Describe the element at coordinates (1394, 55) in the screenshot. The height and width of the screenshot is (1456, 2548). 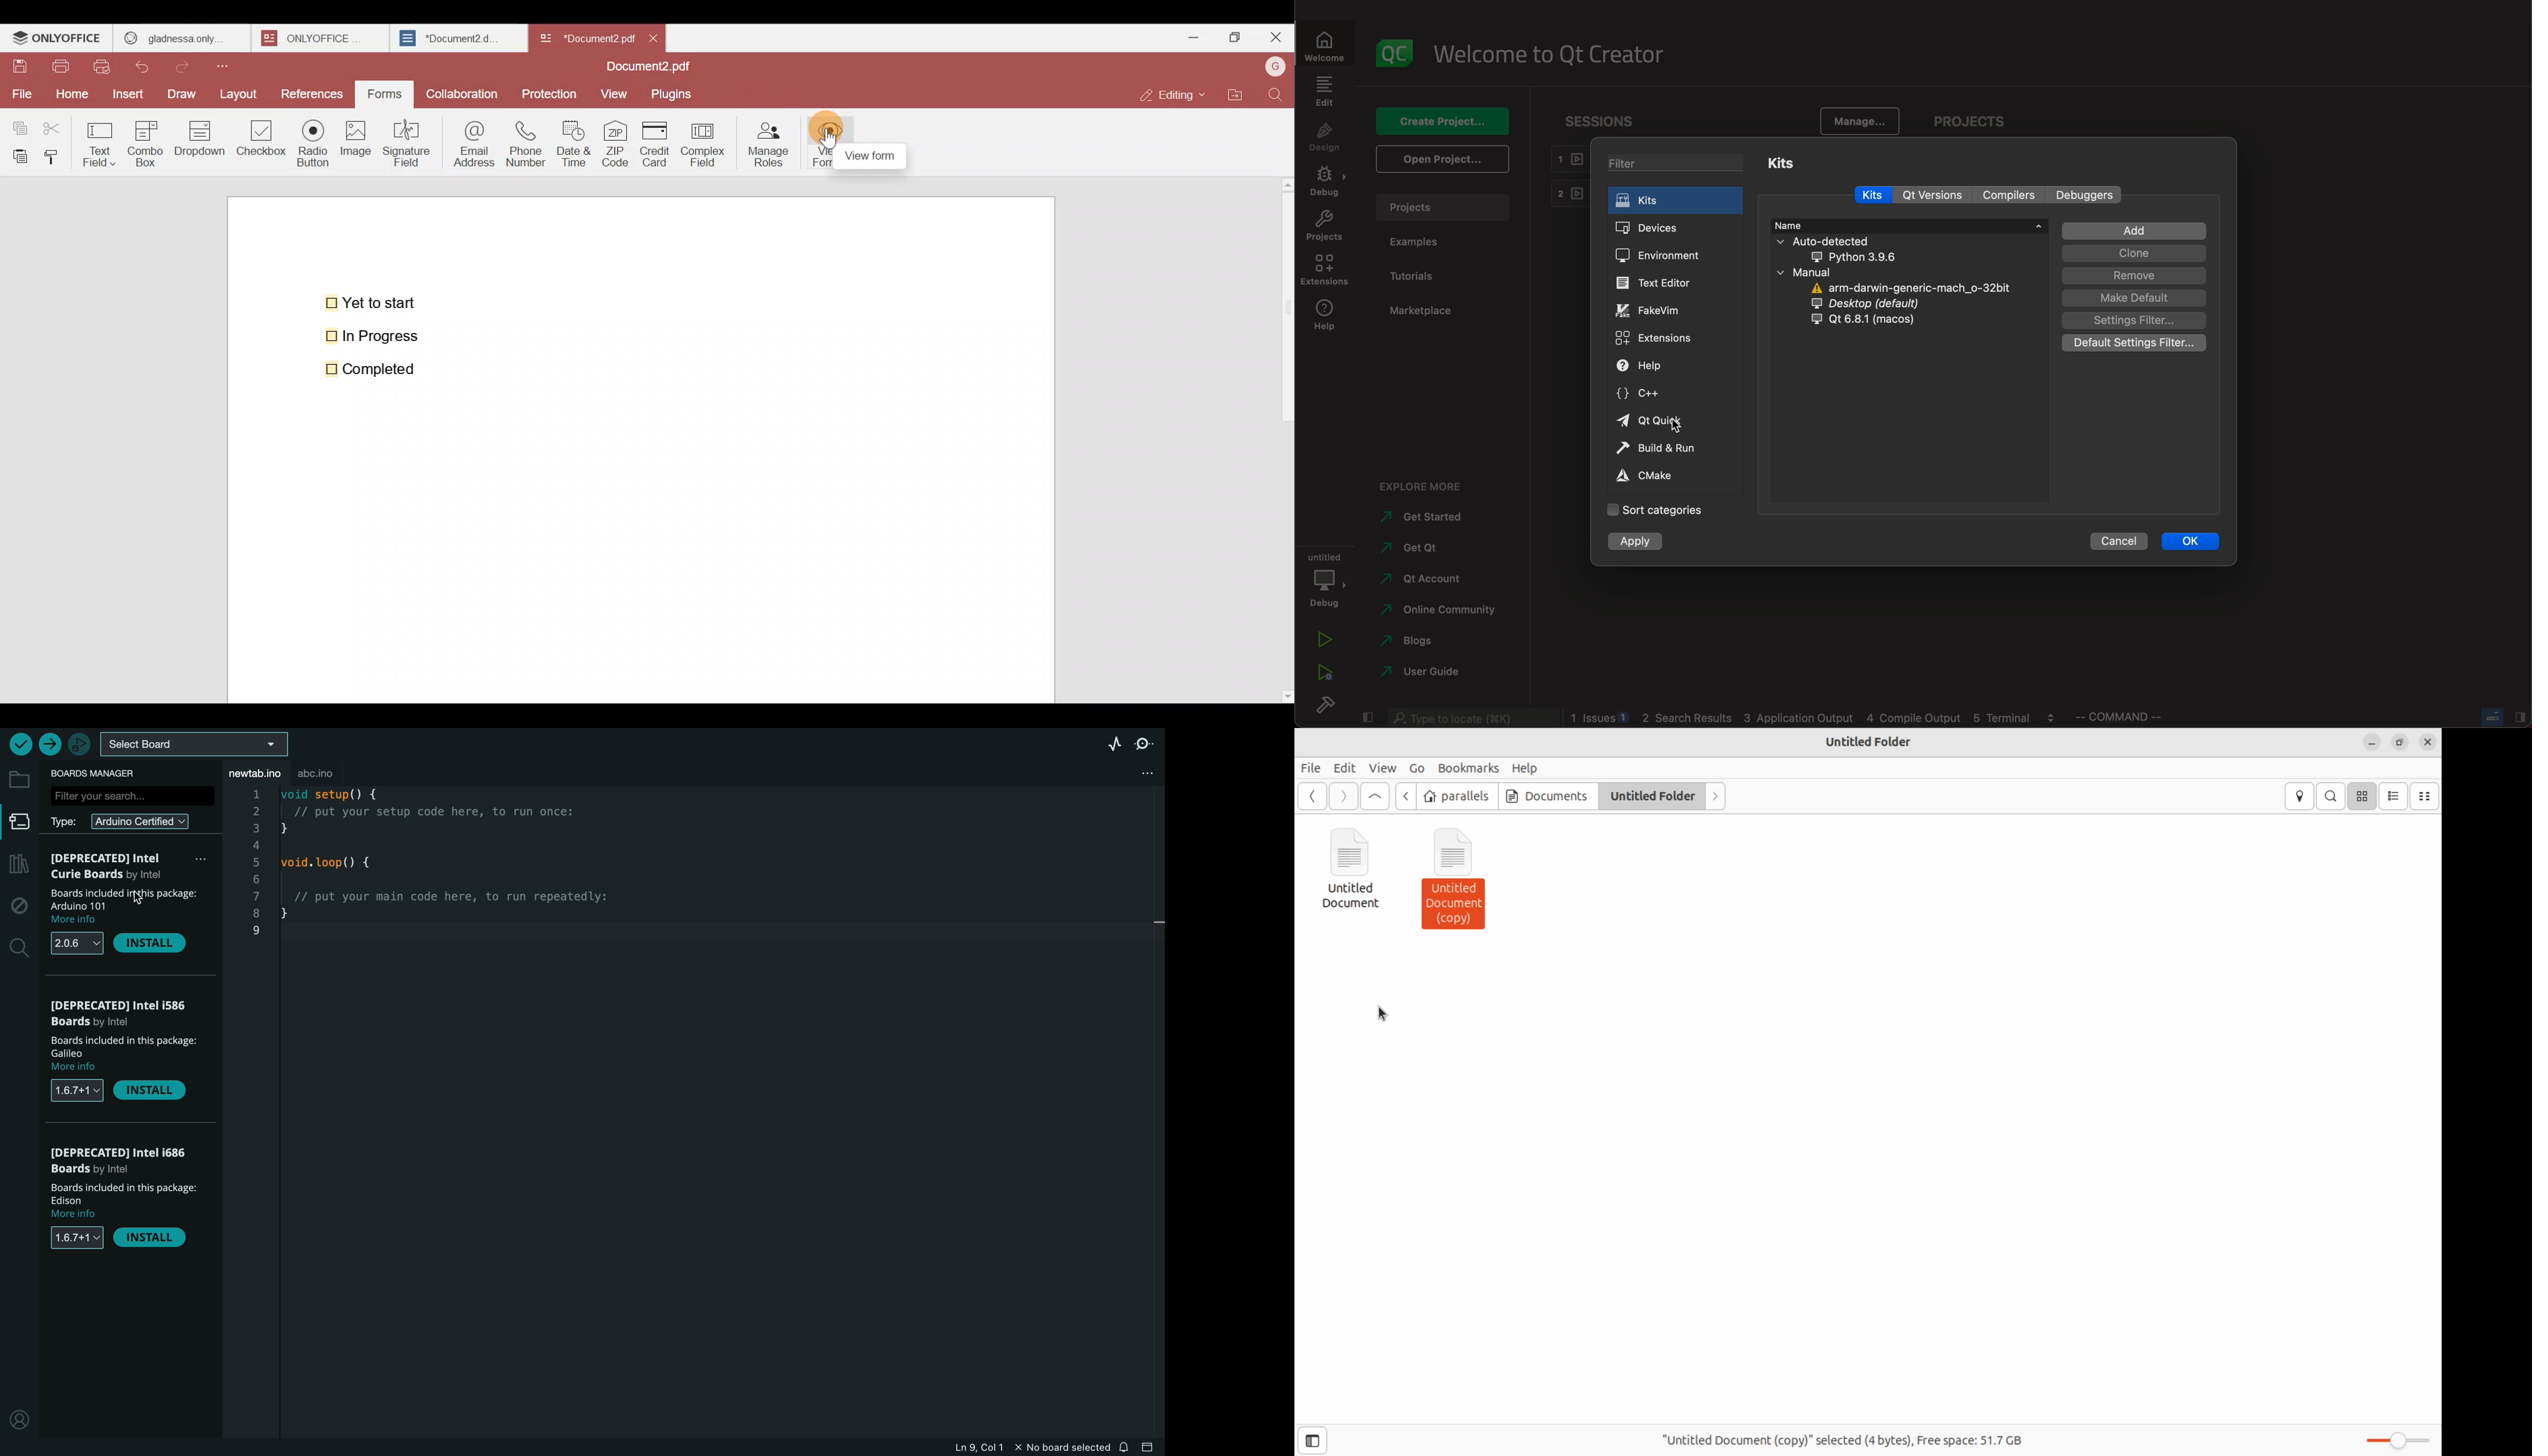
I see `logo` at that location.